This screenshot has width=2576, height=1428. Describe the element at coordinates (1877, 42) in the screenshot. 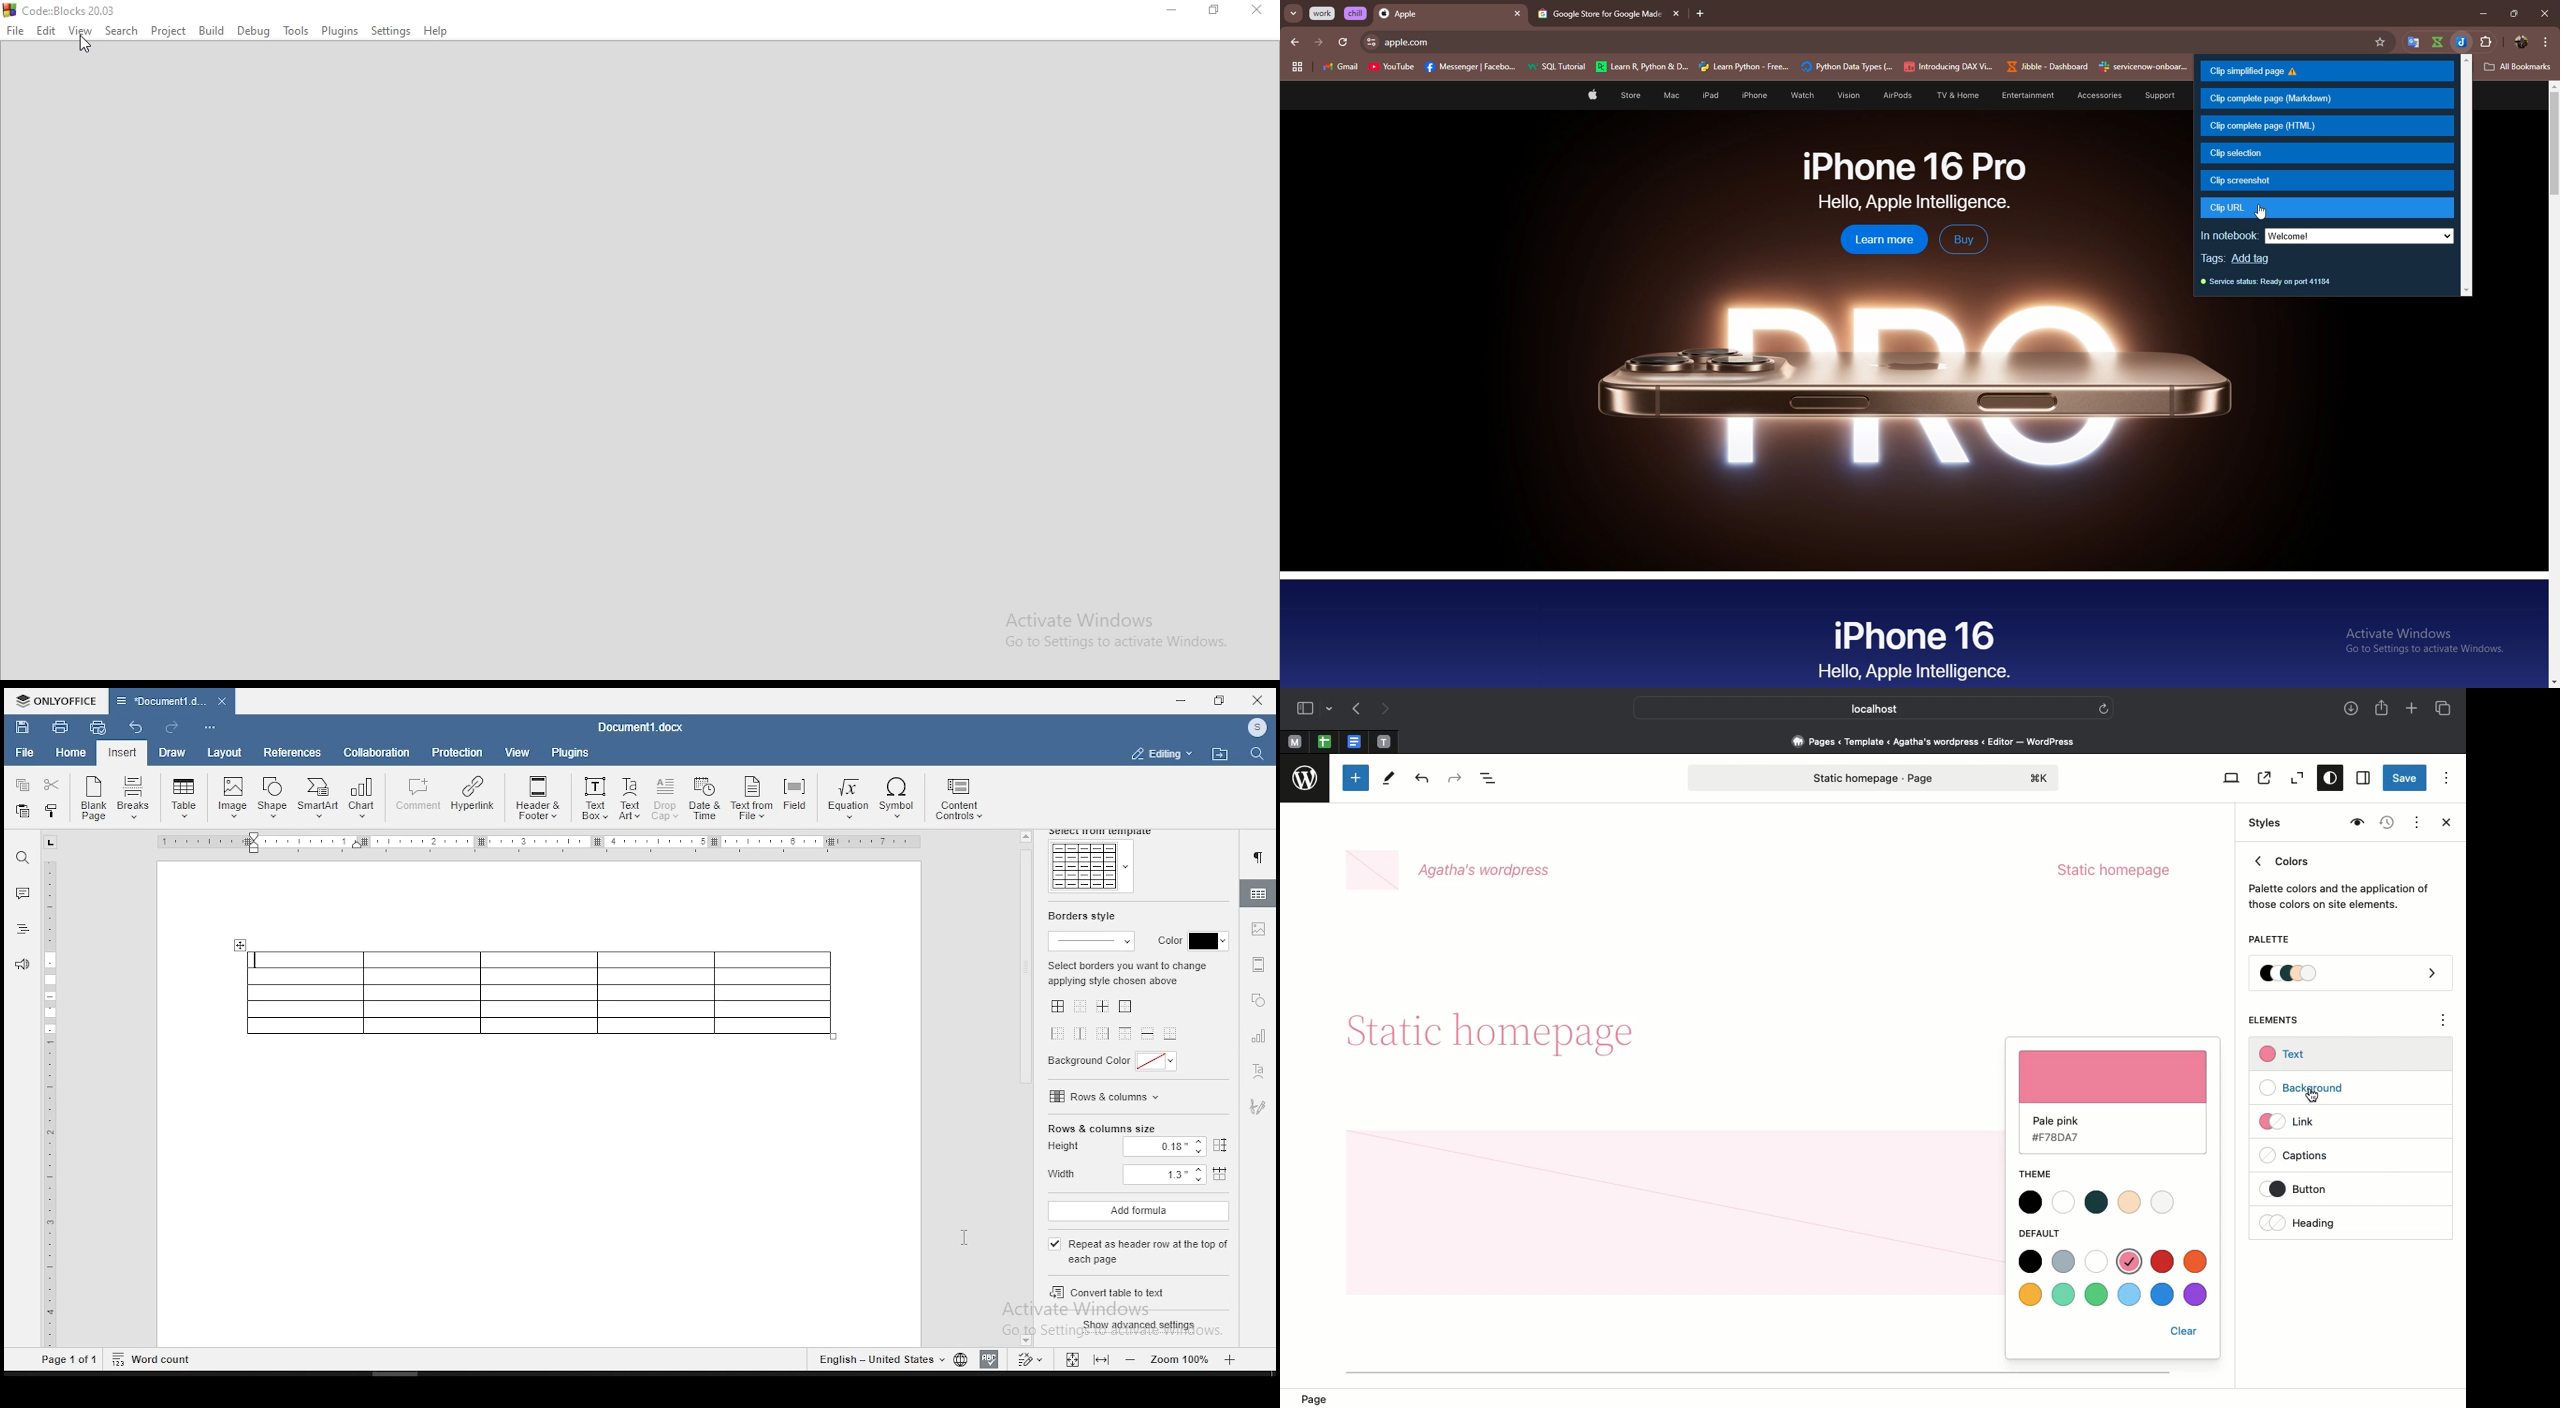

I see `apple.com` at that location.